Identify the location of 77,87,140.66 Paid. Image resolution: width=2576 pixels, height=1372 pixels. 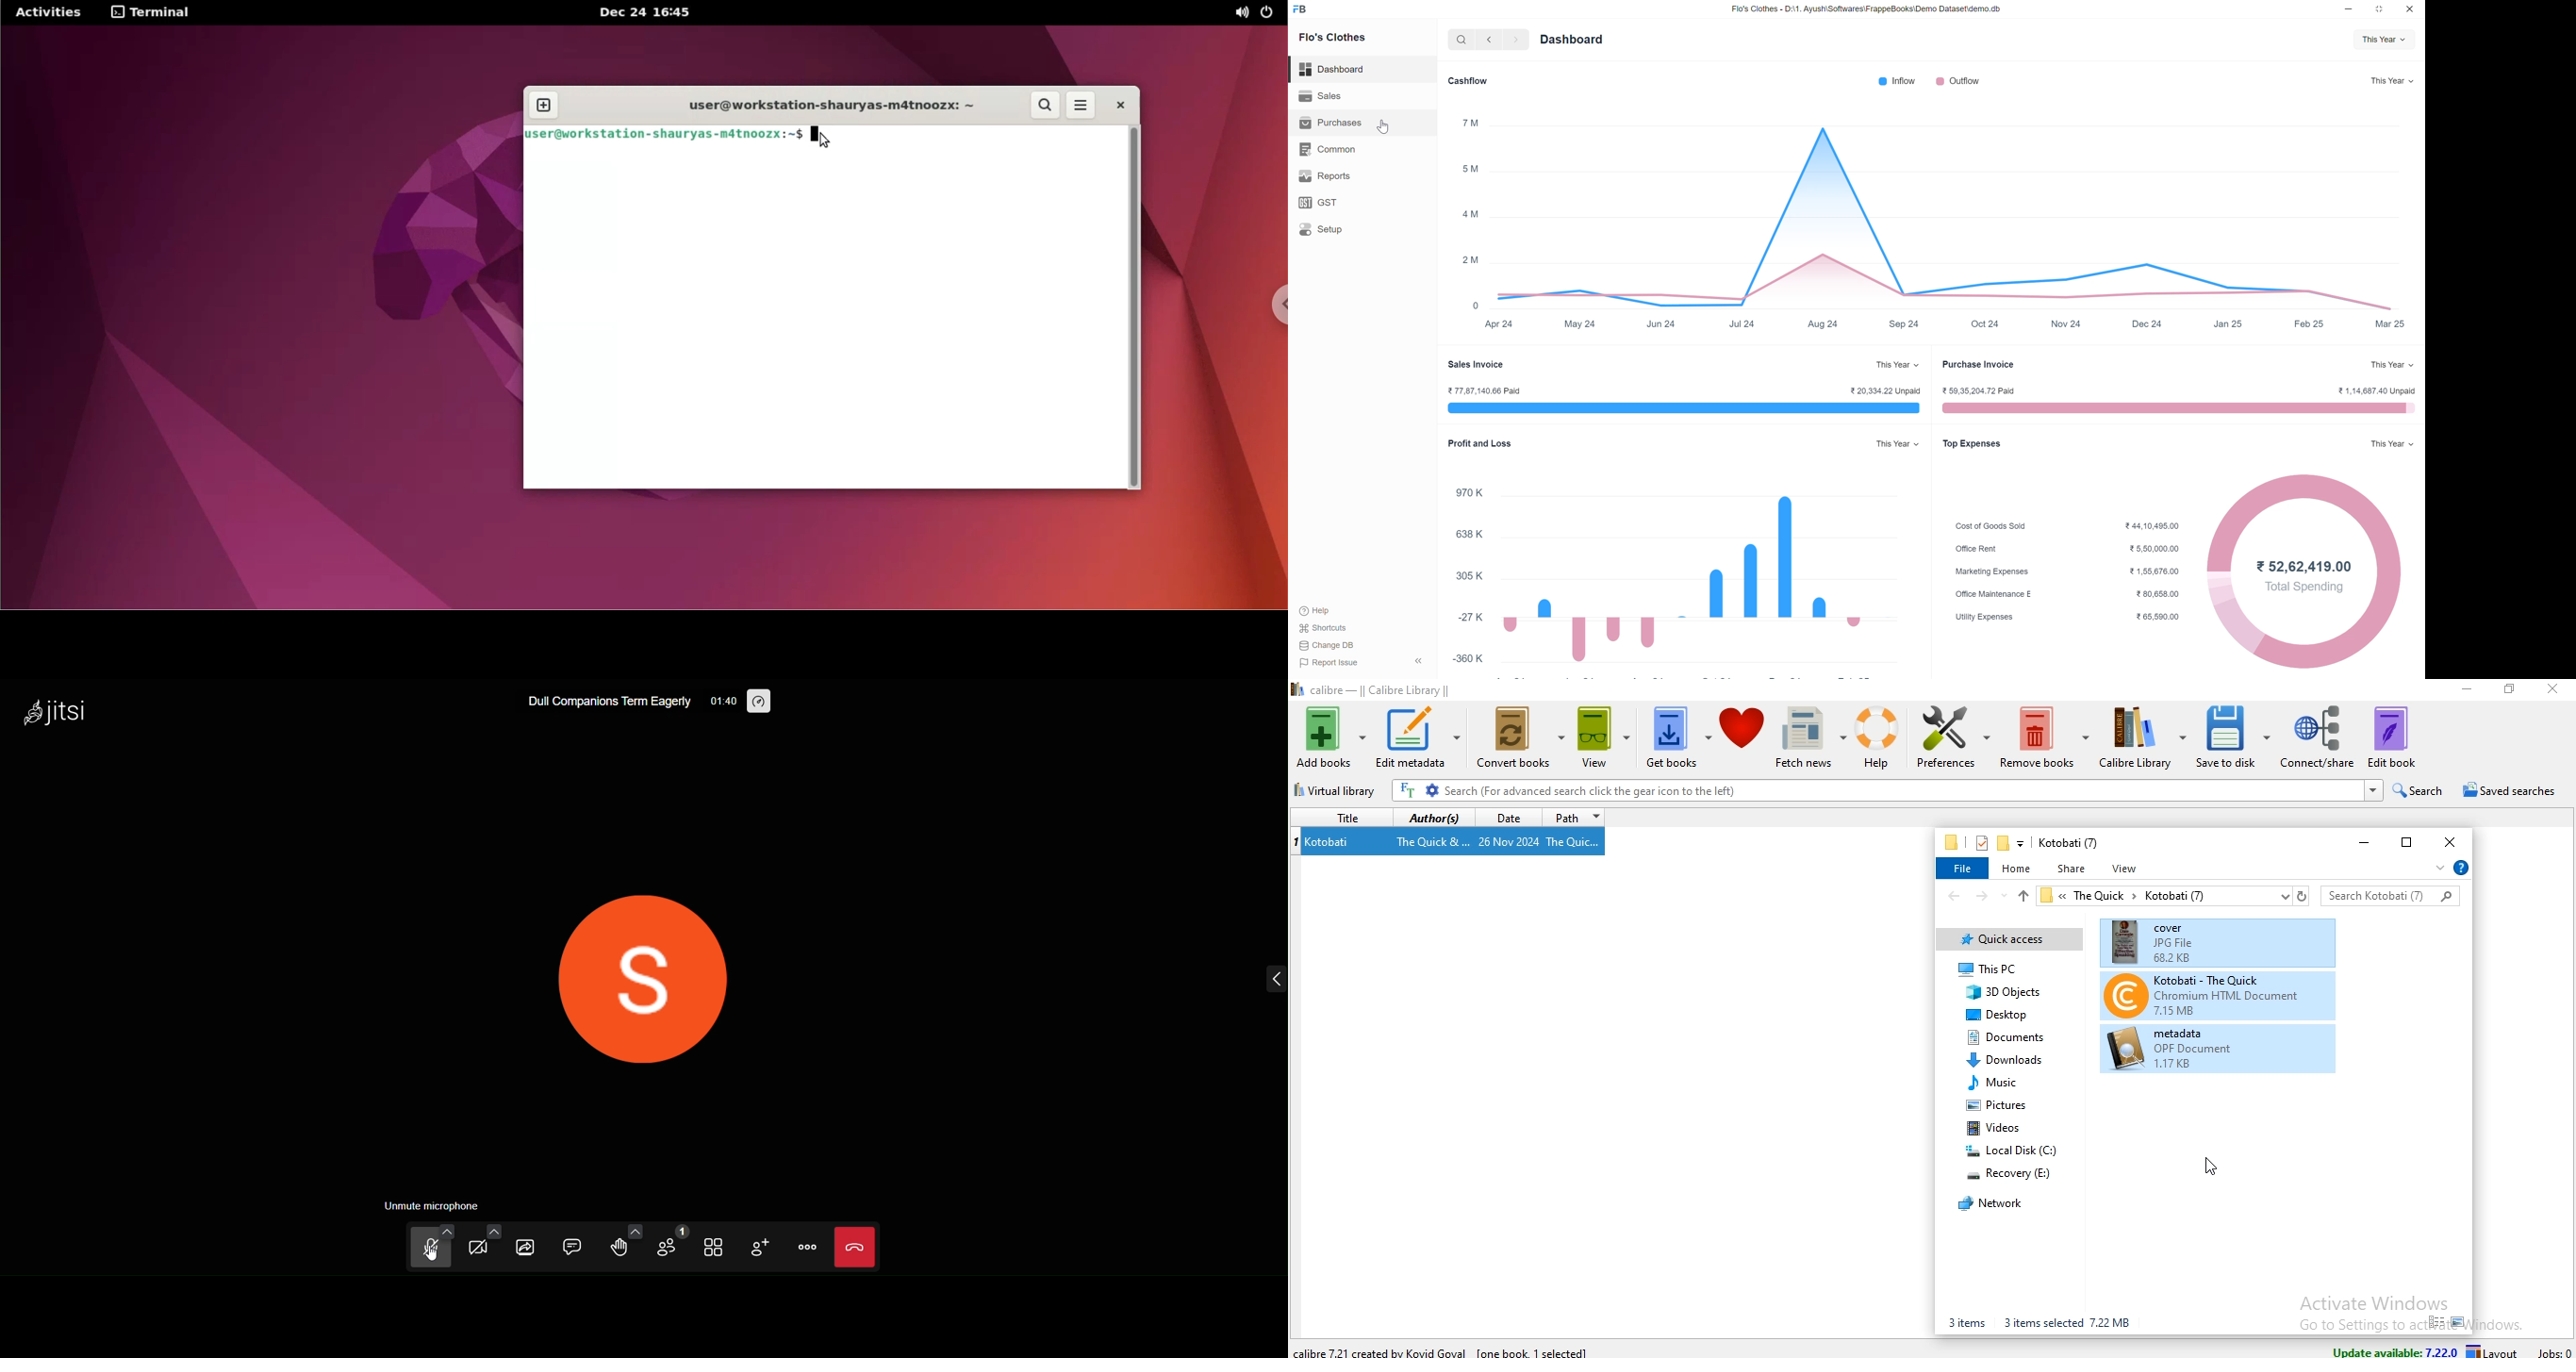
(1484, 391).